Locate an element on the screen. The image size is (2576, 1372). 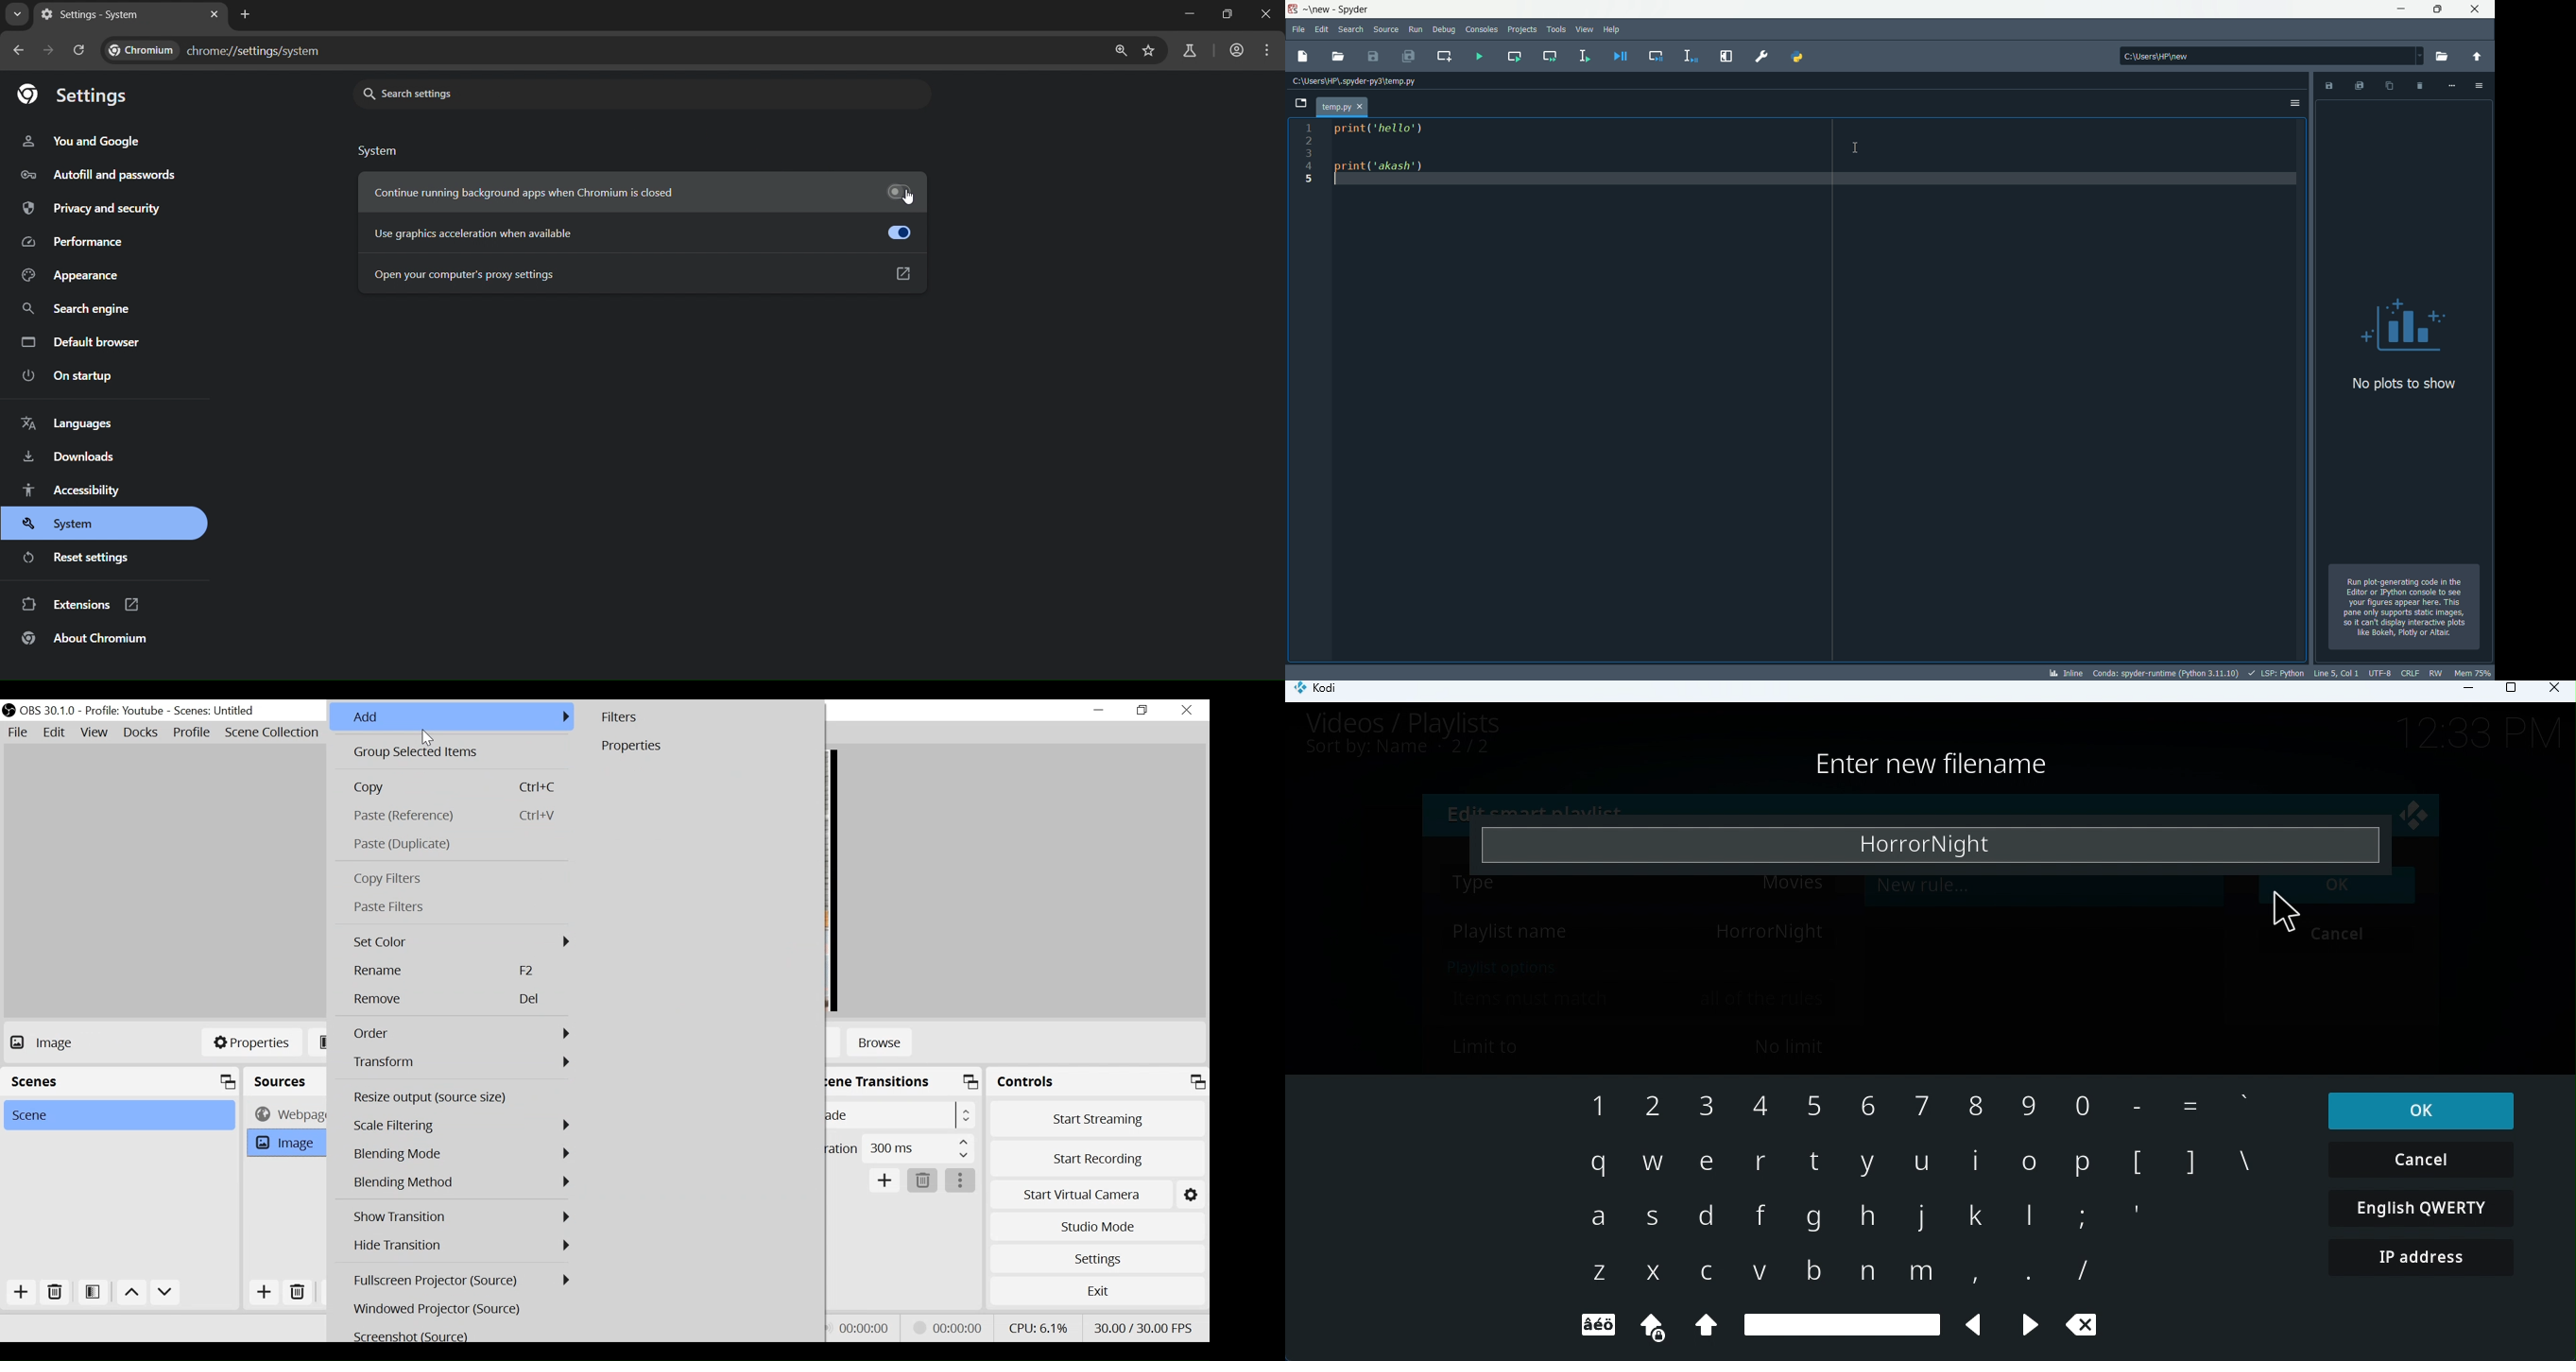
Studio Mode is located at coordinates (1097, 1227).